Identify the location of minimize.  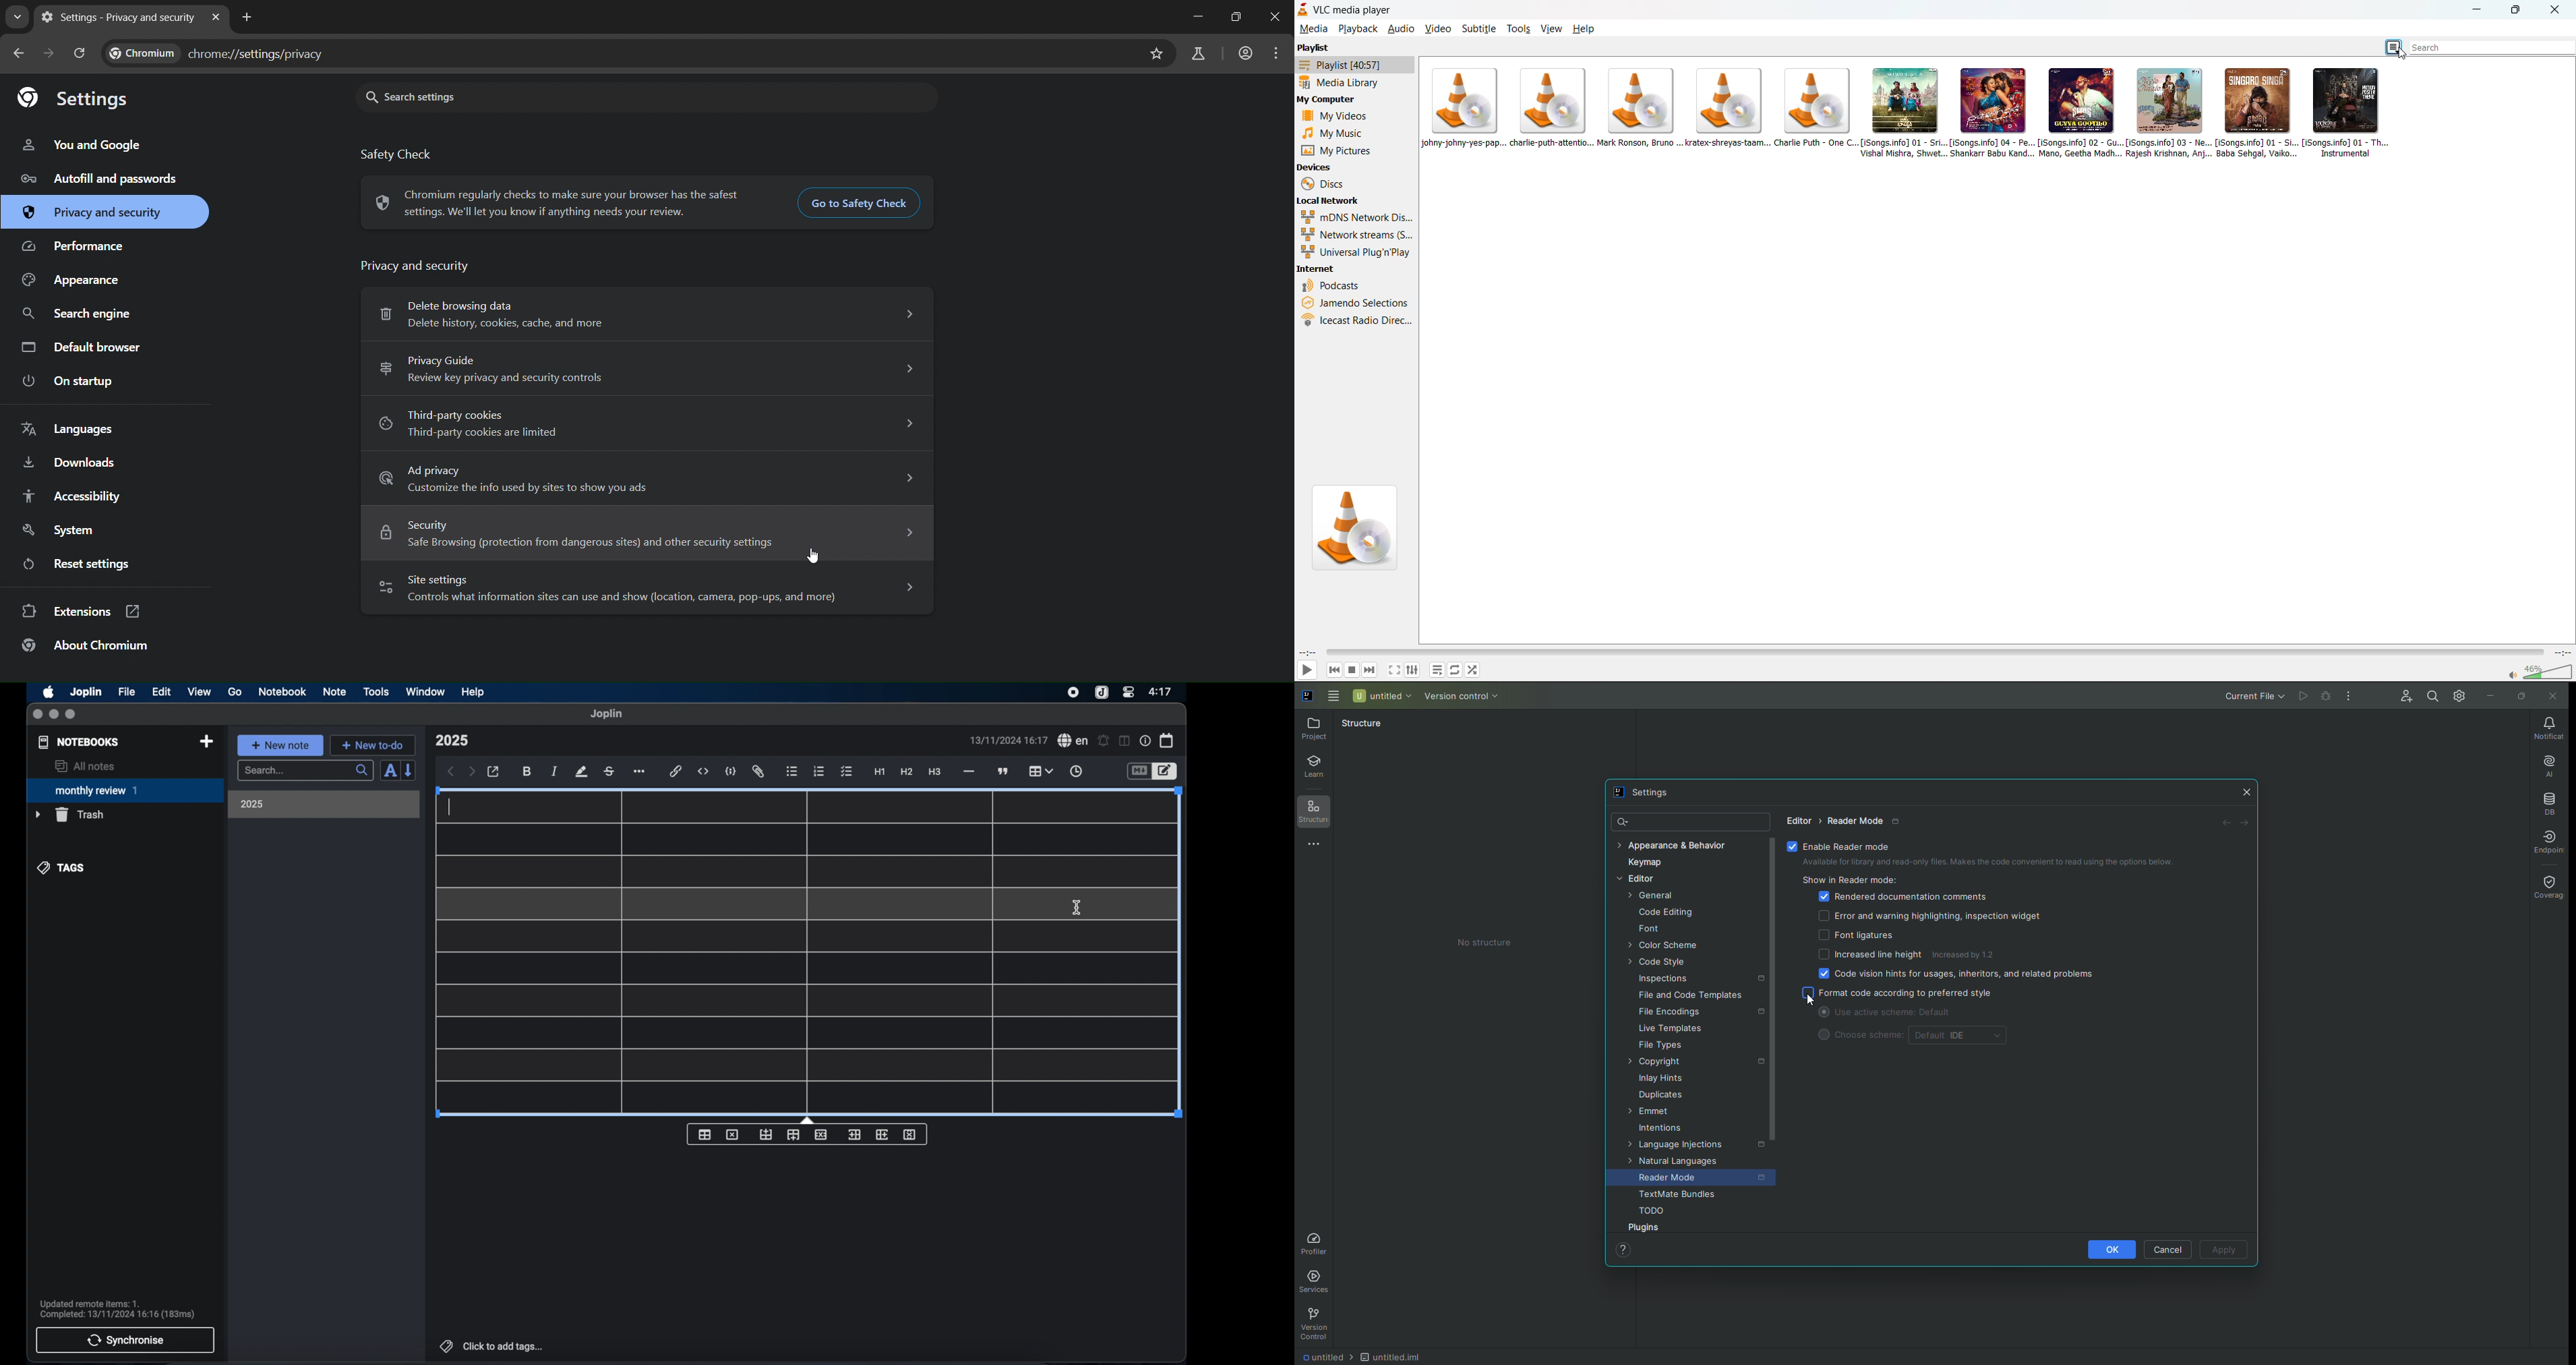
(1193, 18).